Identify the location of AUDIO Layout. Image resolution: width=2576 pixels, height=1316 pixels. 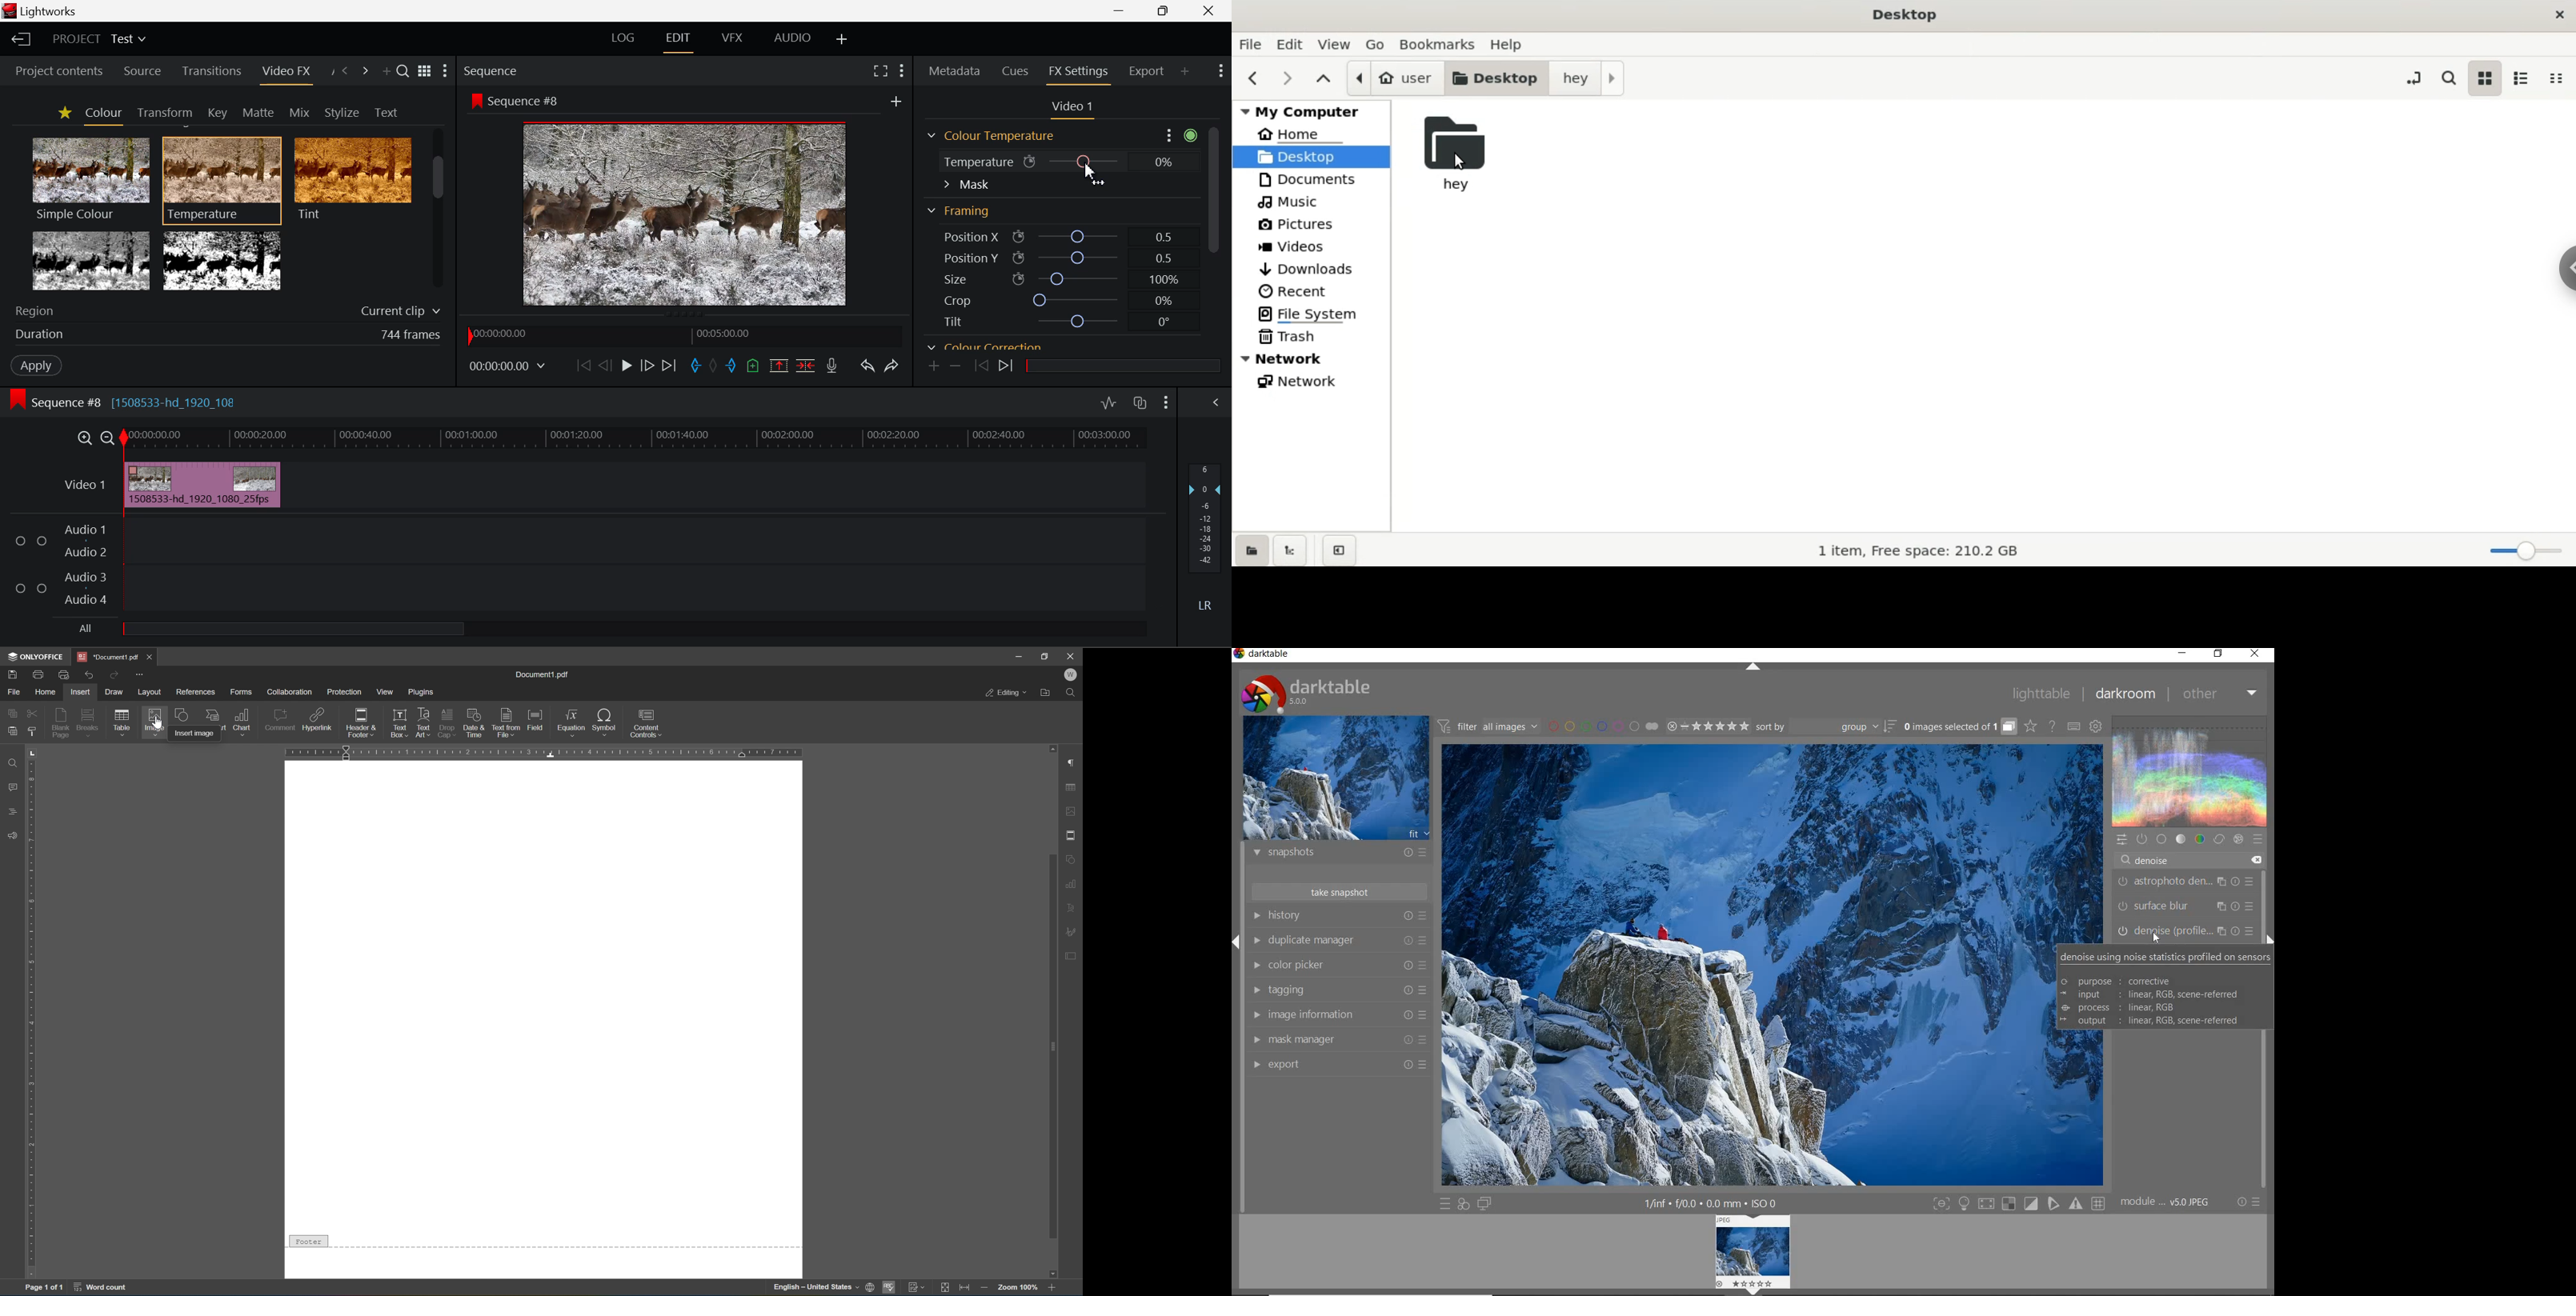
(793, 37).